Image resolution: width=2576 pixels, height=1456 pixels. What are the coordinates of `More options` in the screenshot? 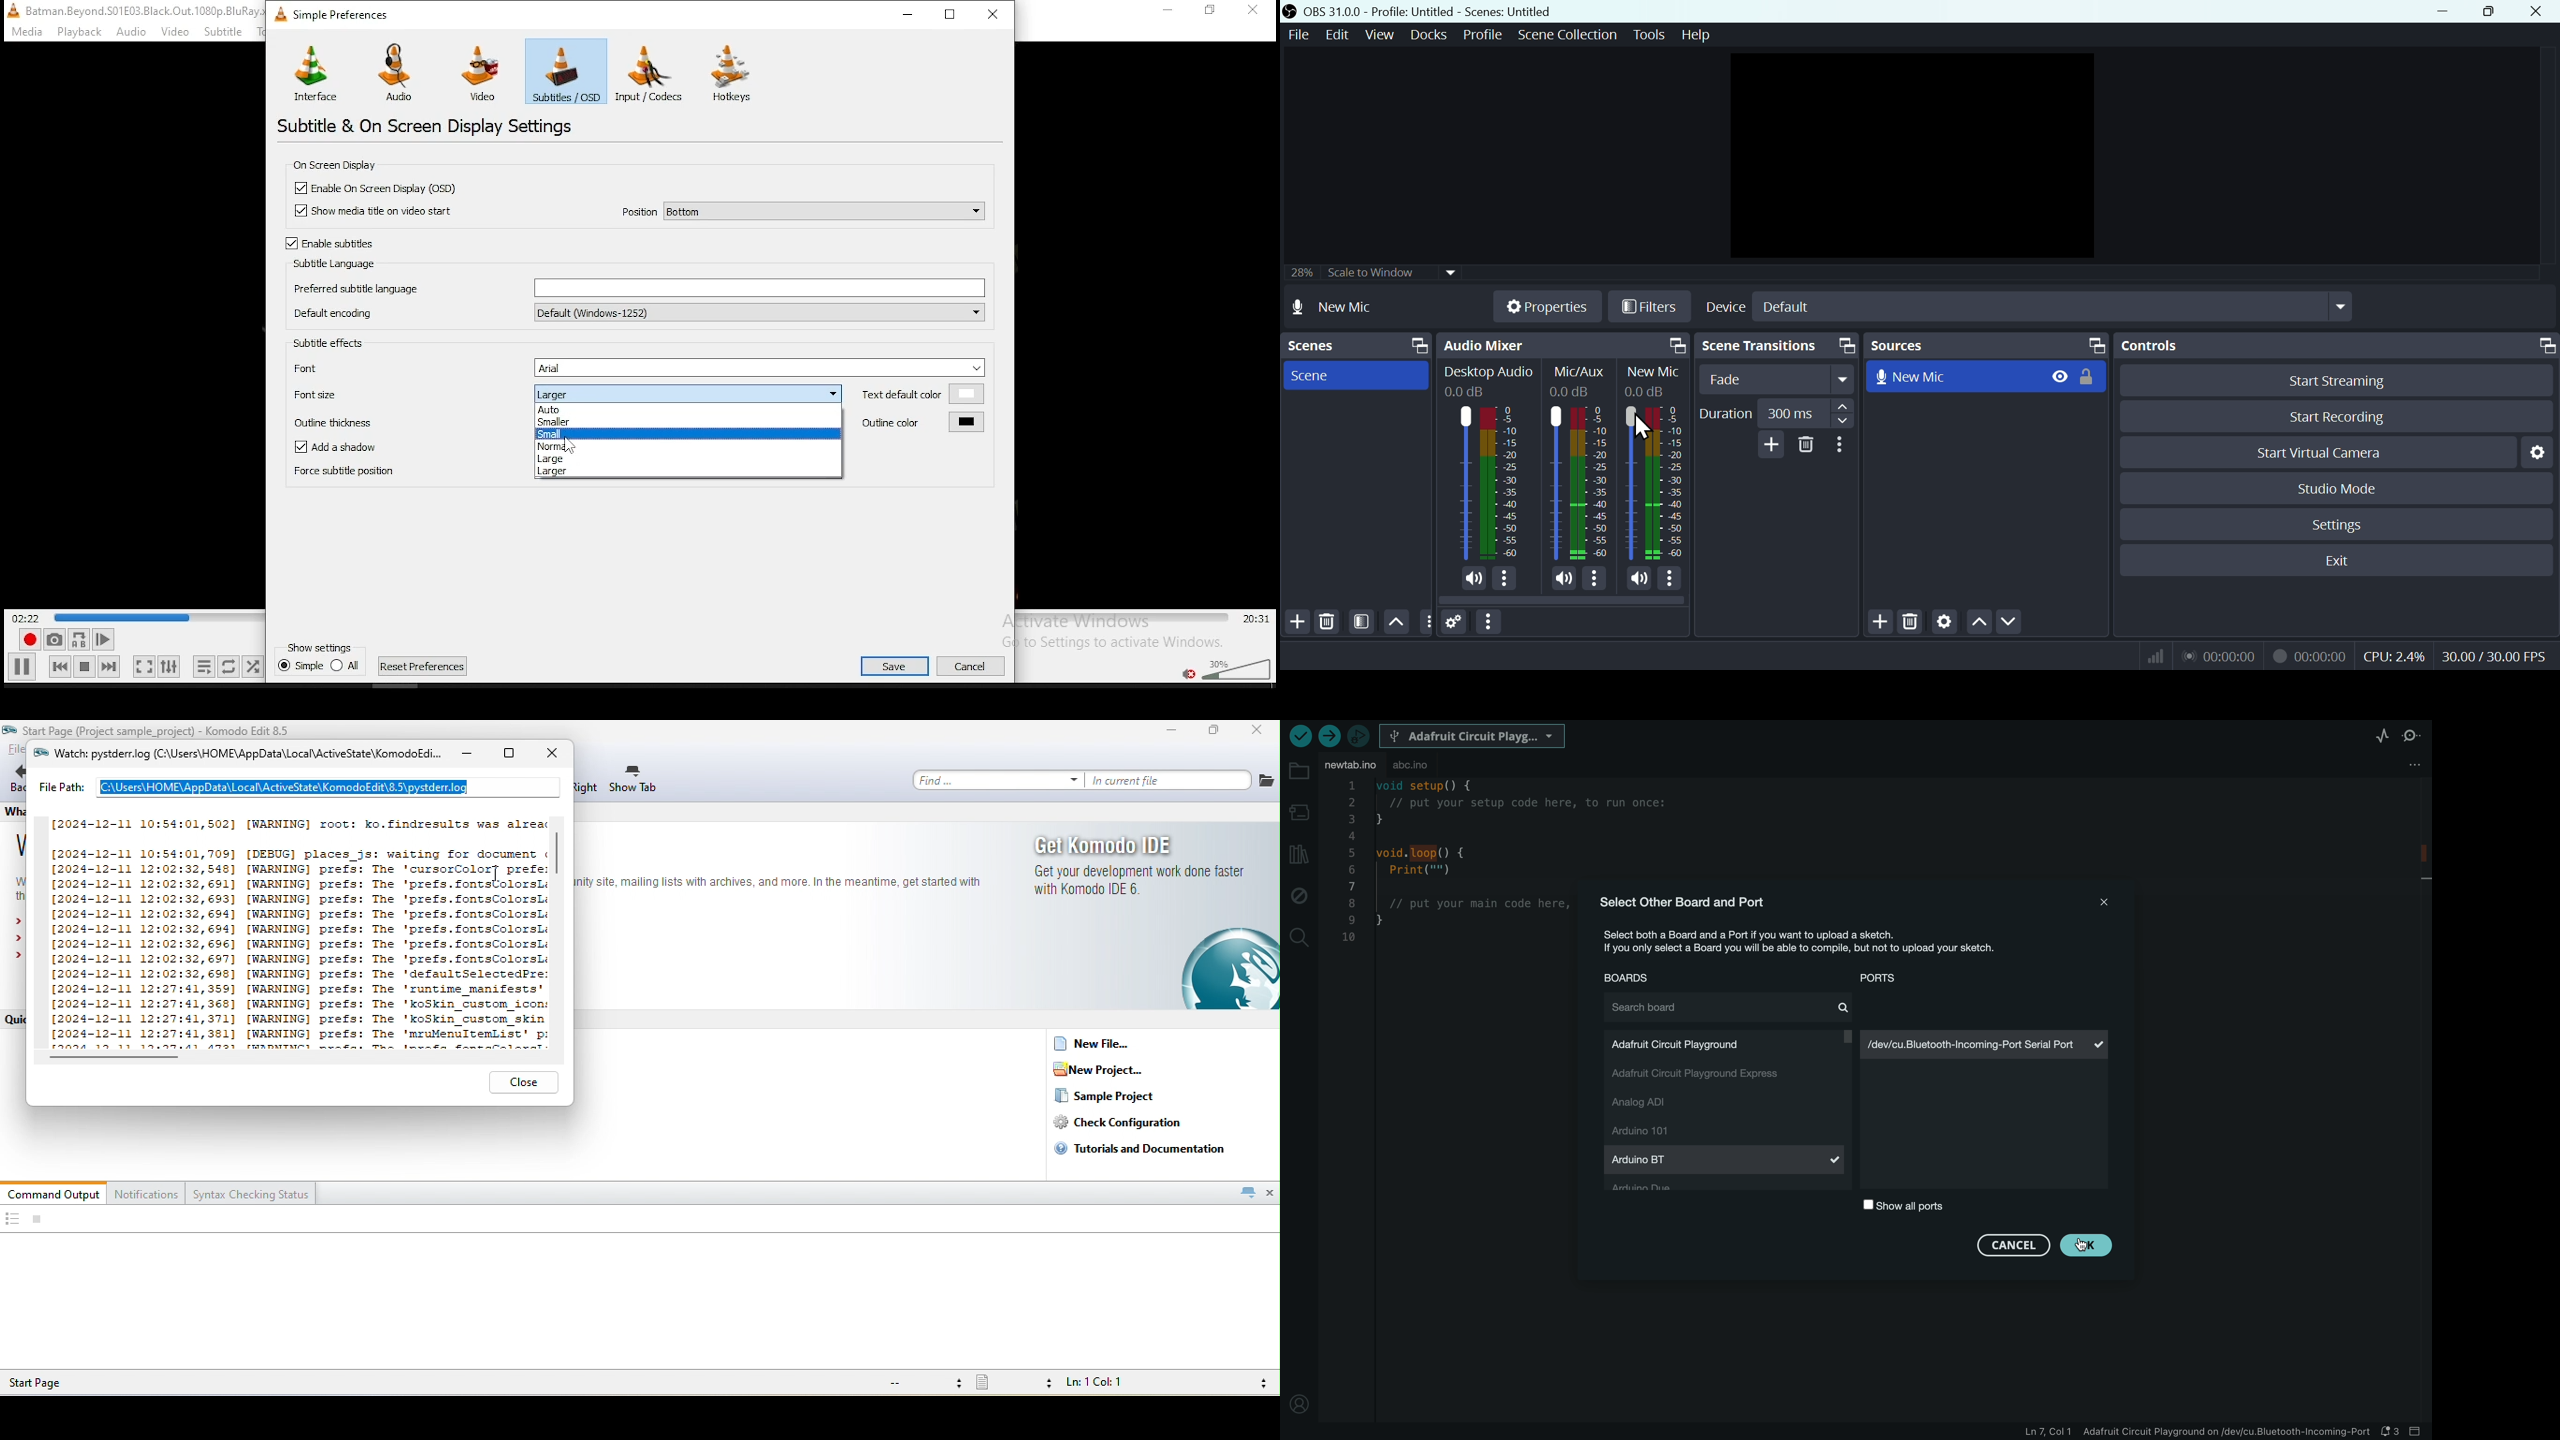 It's located at (1490, 623).